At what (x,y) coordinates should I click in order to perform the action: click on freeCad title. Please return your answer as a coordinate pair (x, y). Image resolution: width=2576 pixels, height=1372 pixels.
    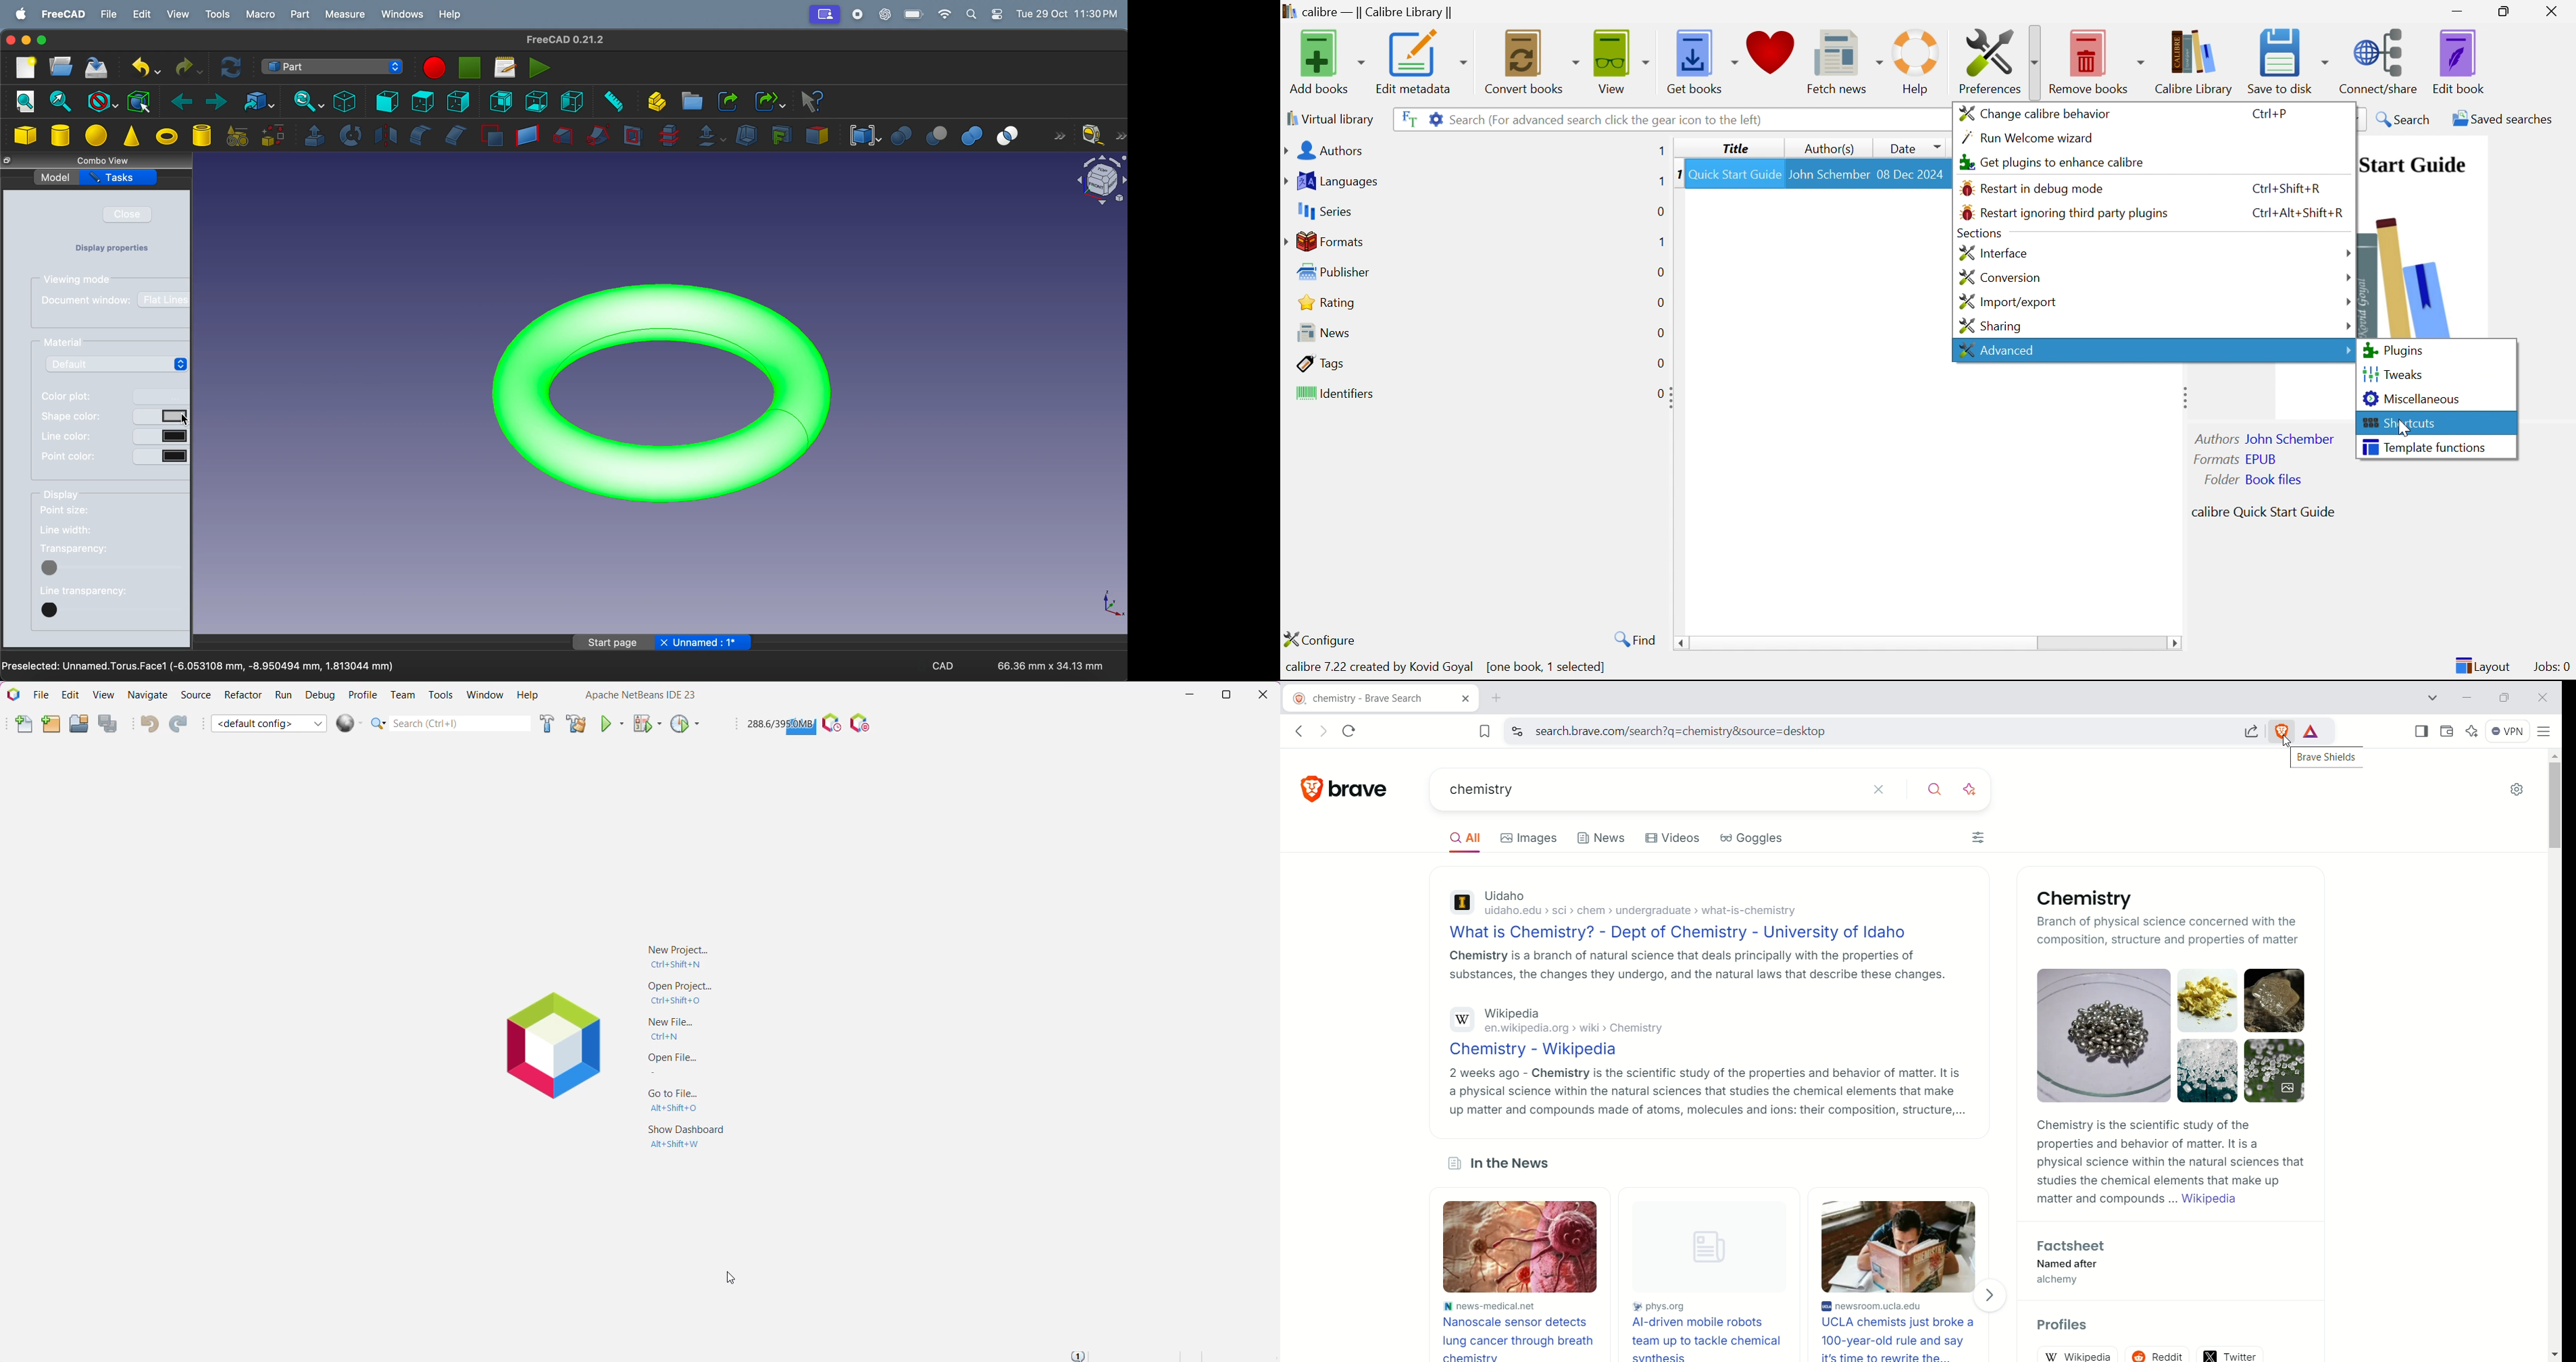
    Looking at the image, I should click on (560, 40).